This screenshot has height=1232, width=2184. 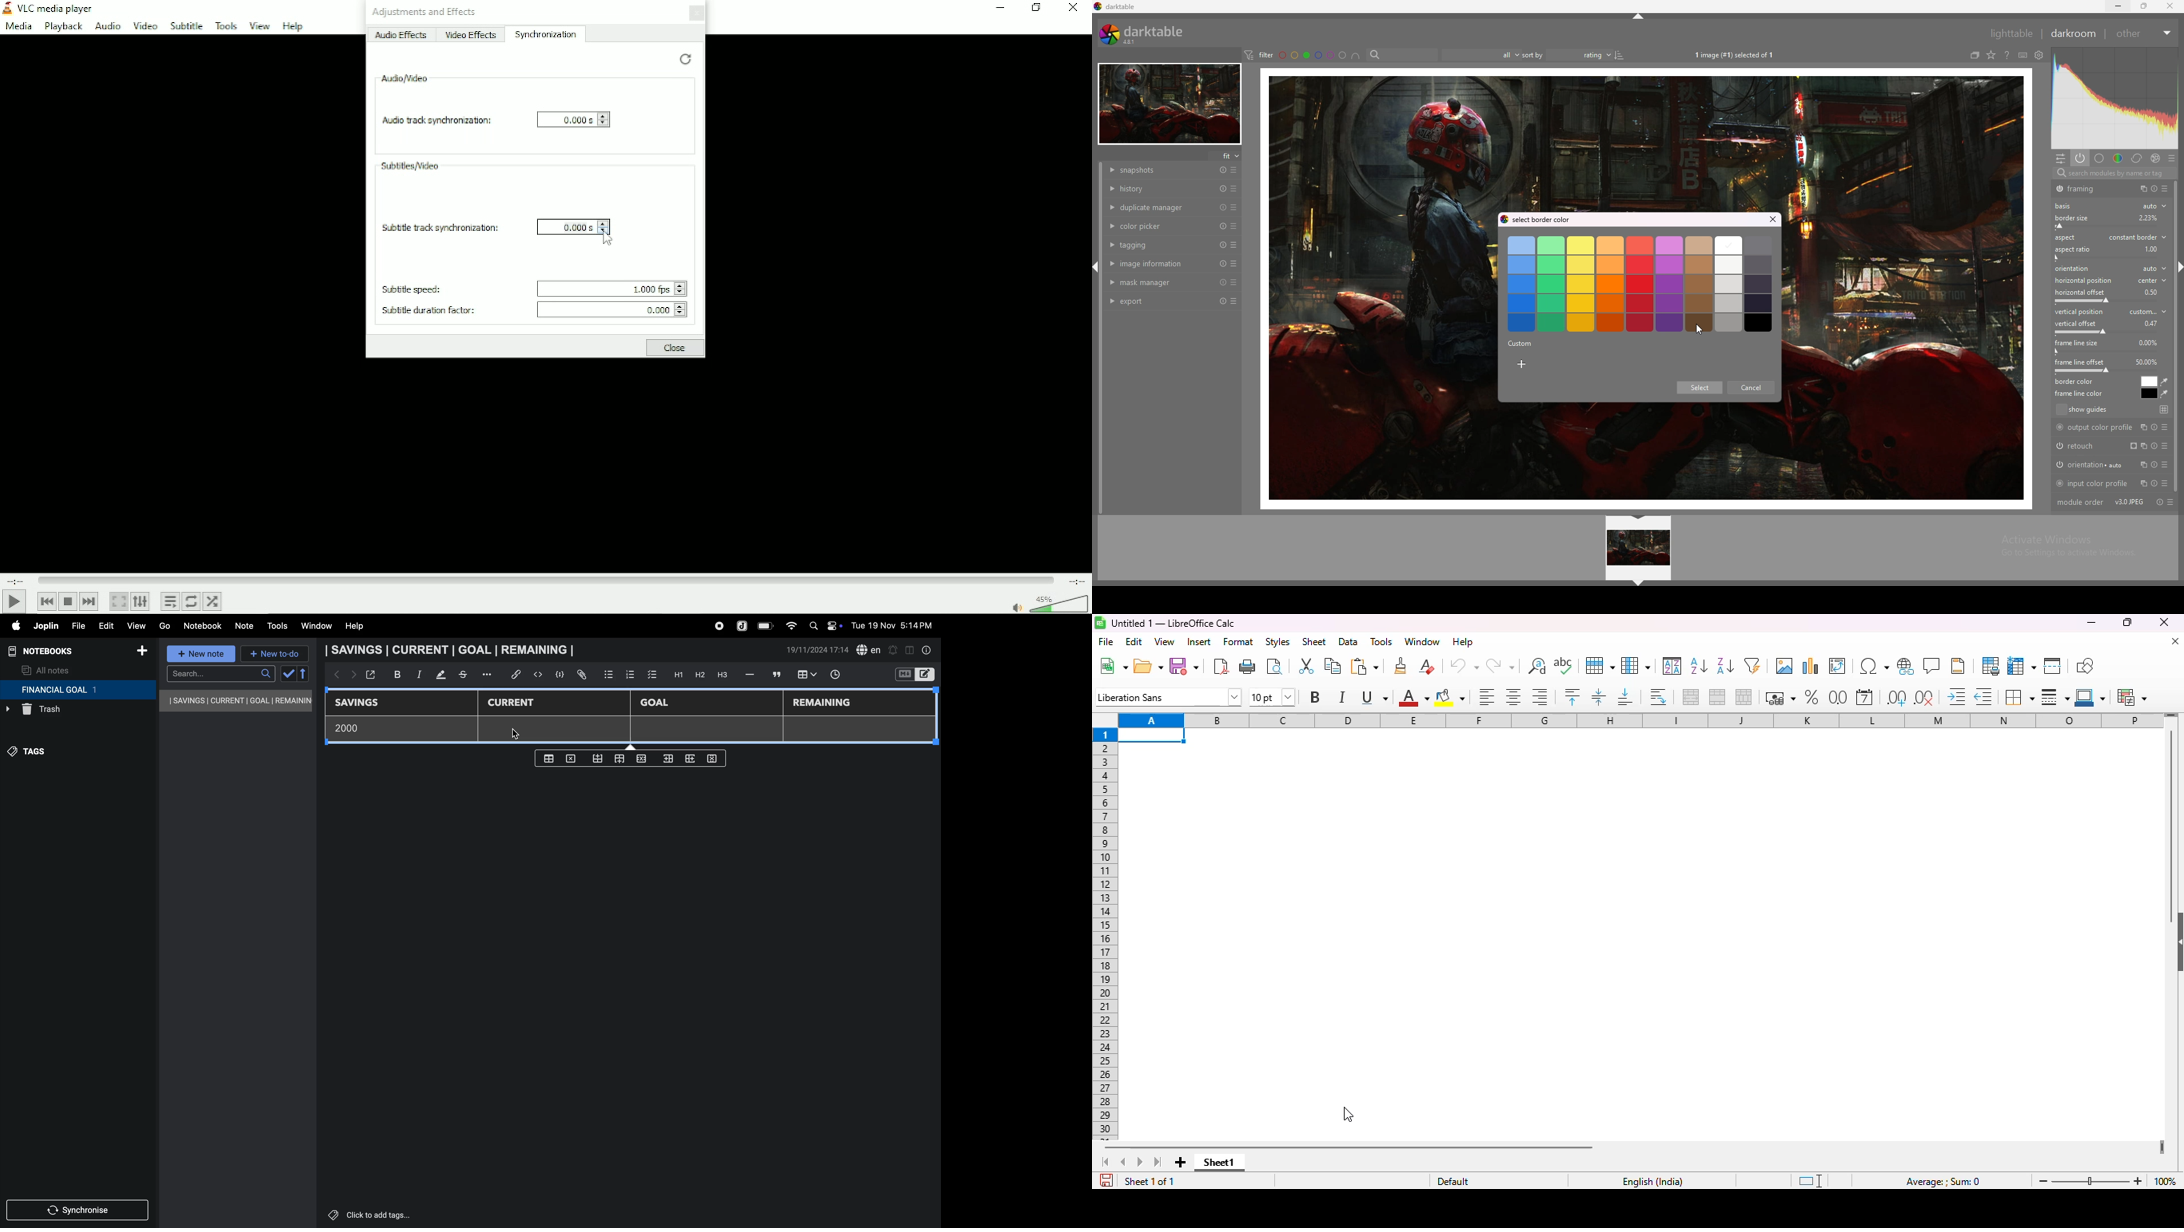 What do you see at coordinates (1382, 641) in the screenshot?
I see `tools` at bounding box center [1382, 641].